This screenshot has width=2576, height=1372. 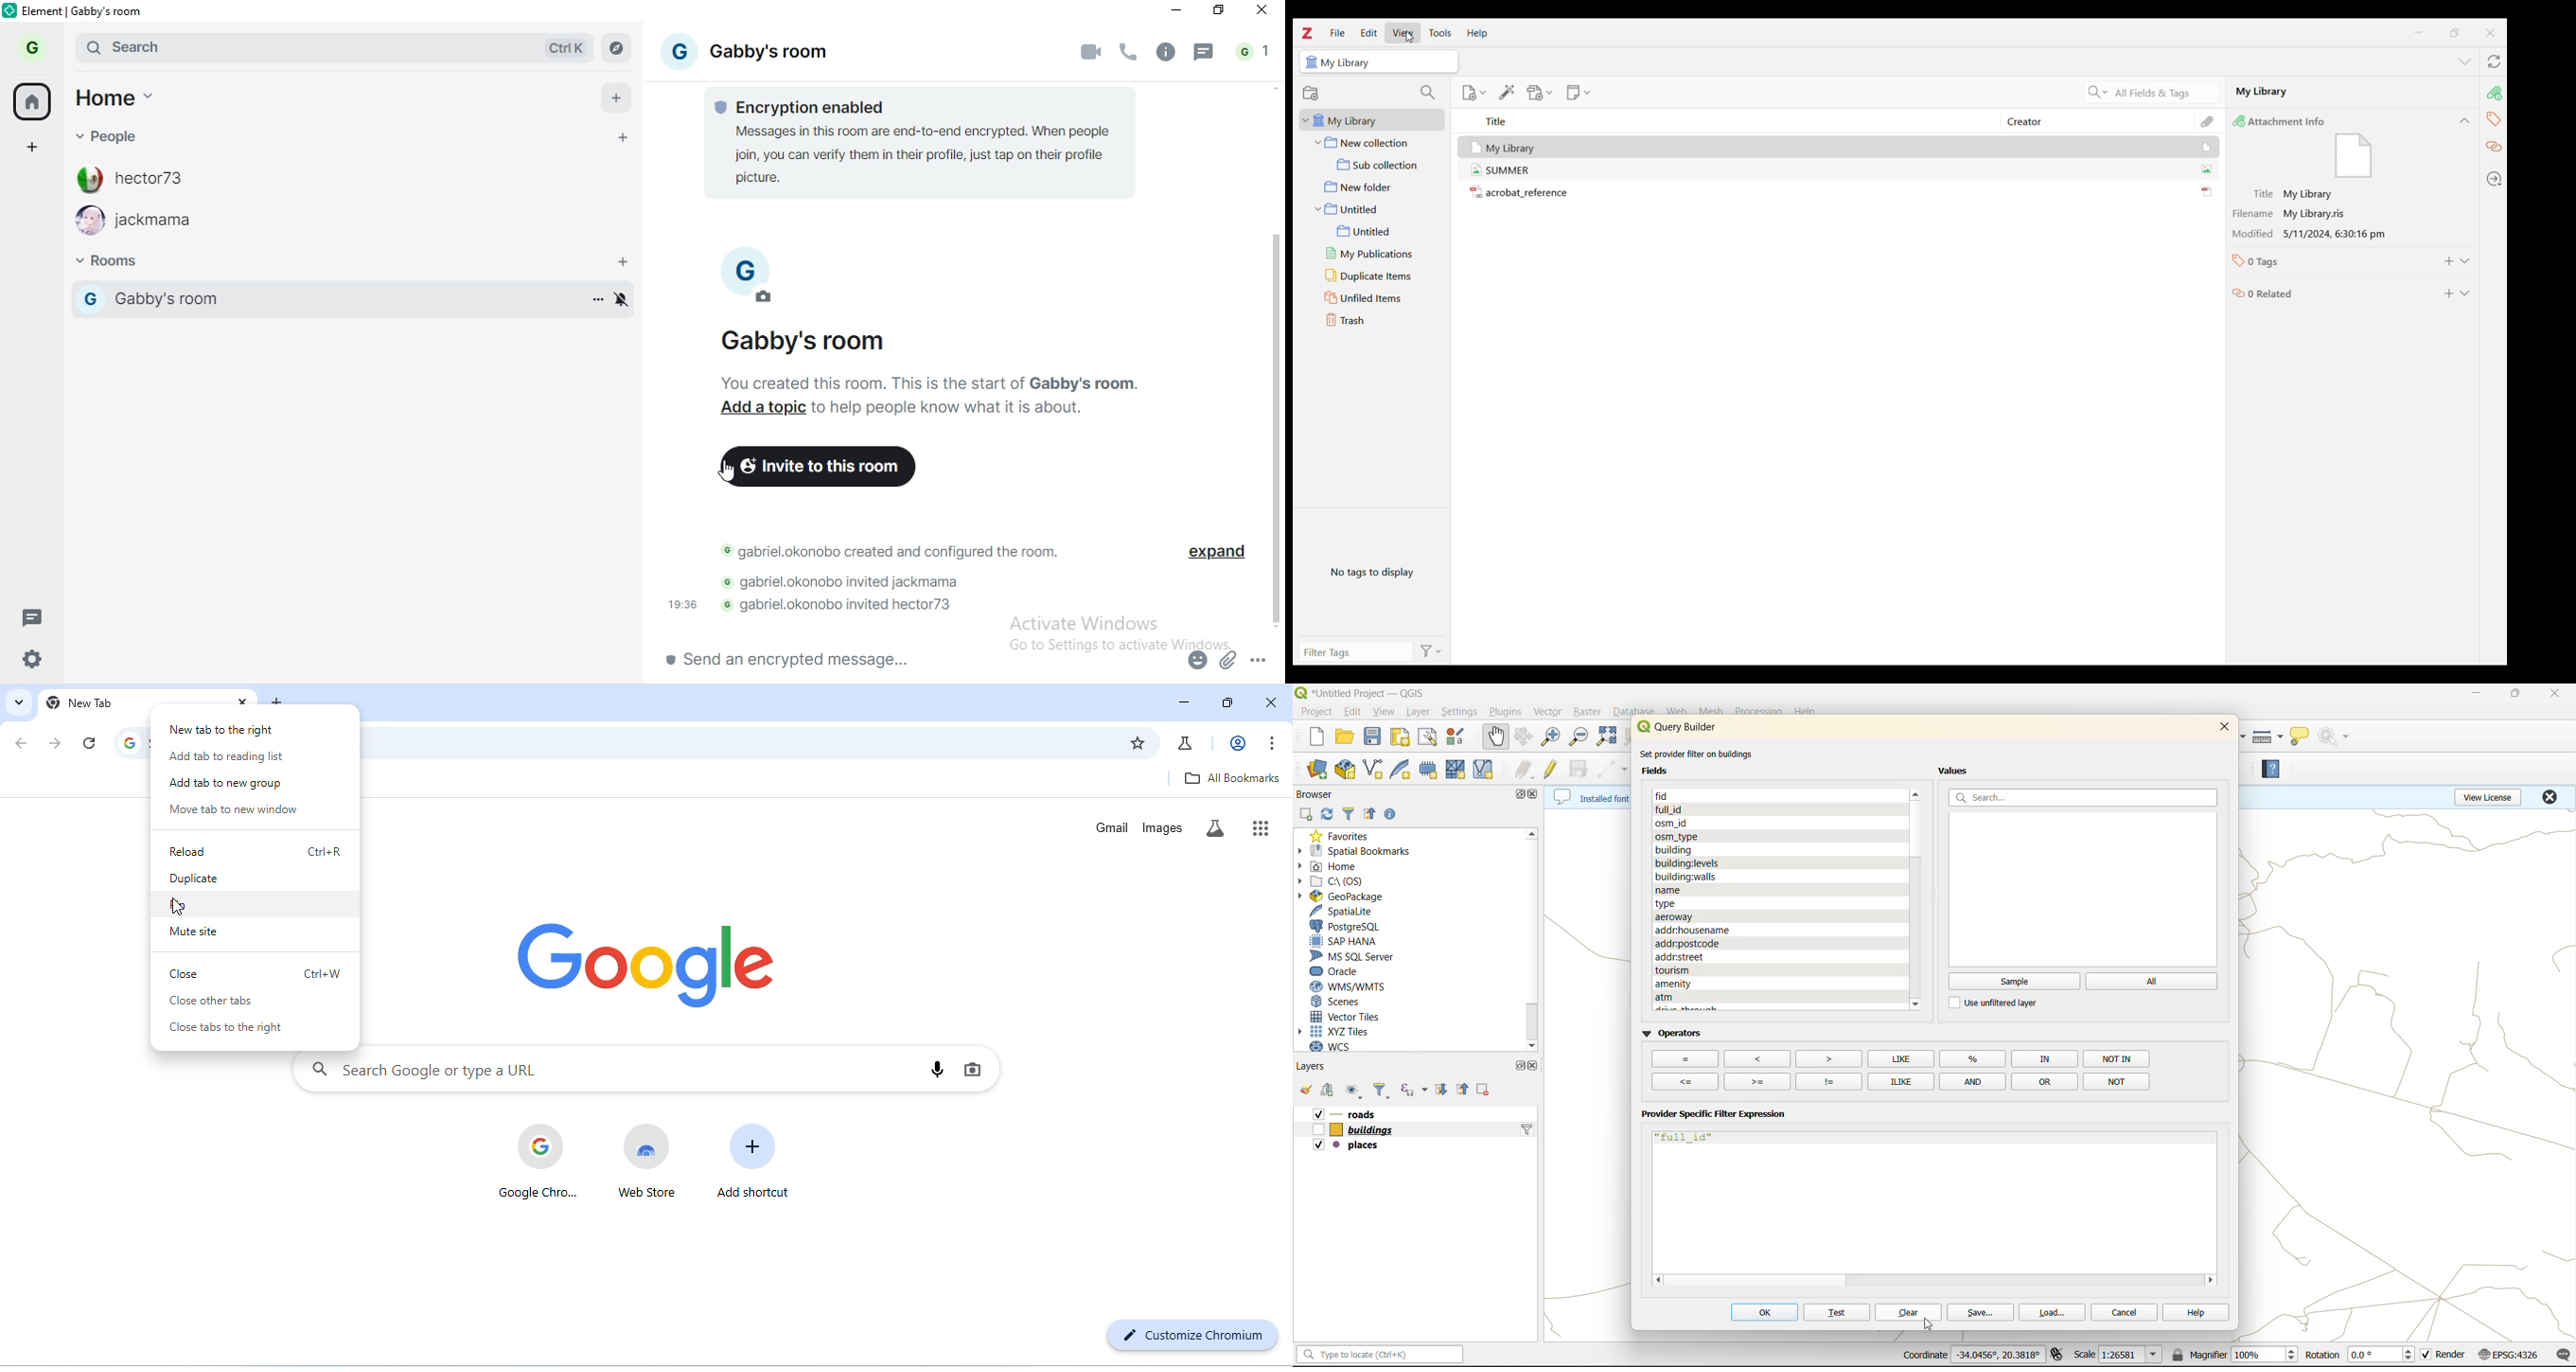 I want to click on View menu highlighted, so click(x=1403, y=32).